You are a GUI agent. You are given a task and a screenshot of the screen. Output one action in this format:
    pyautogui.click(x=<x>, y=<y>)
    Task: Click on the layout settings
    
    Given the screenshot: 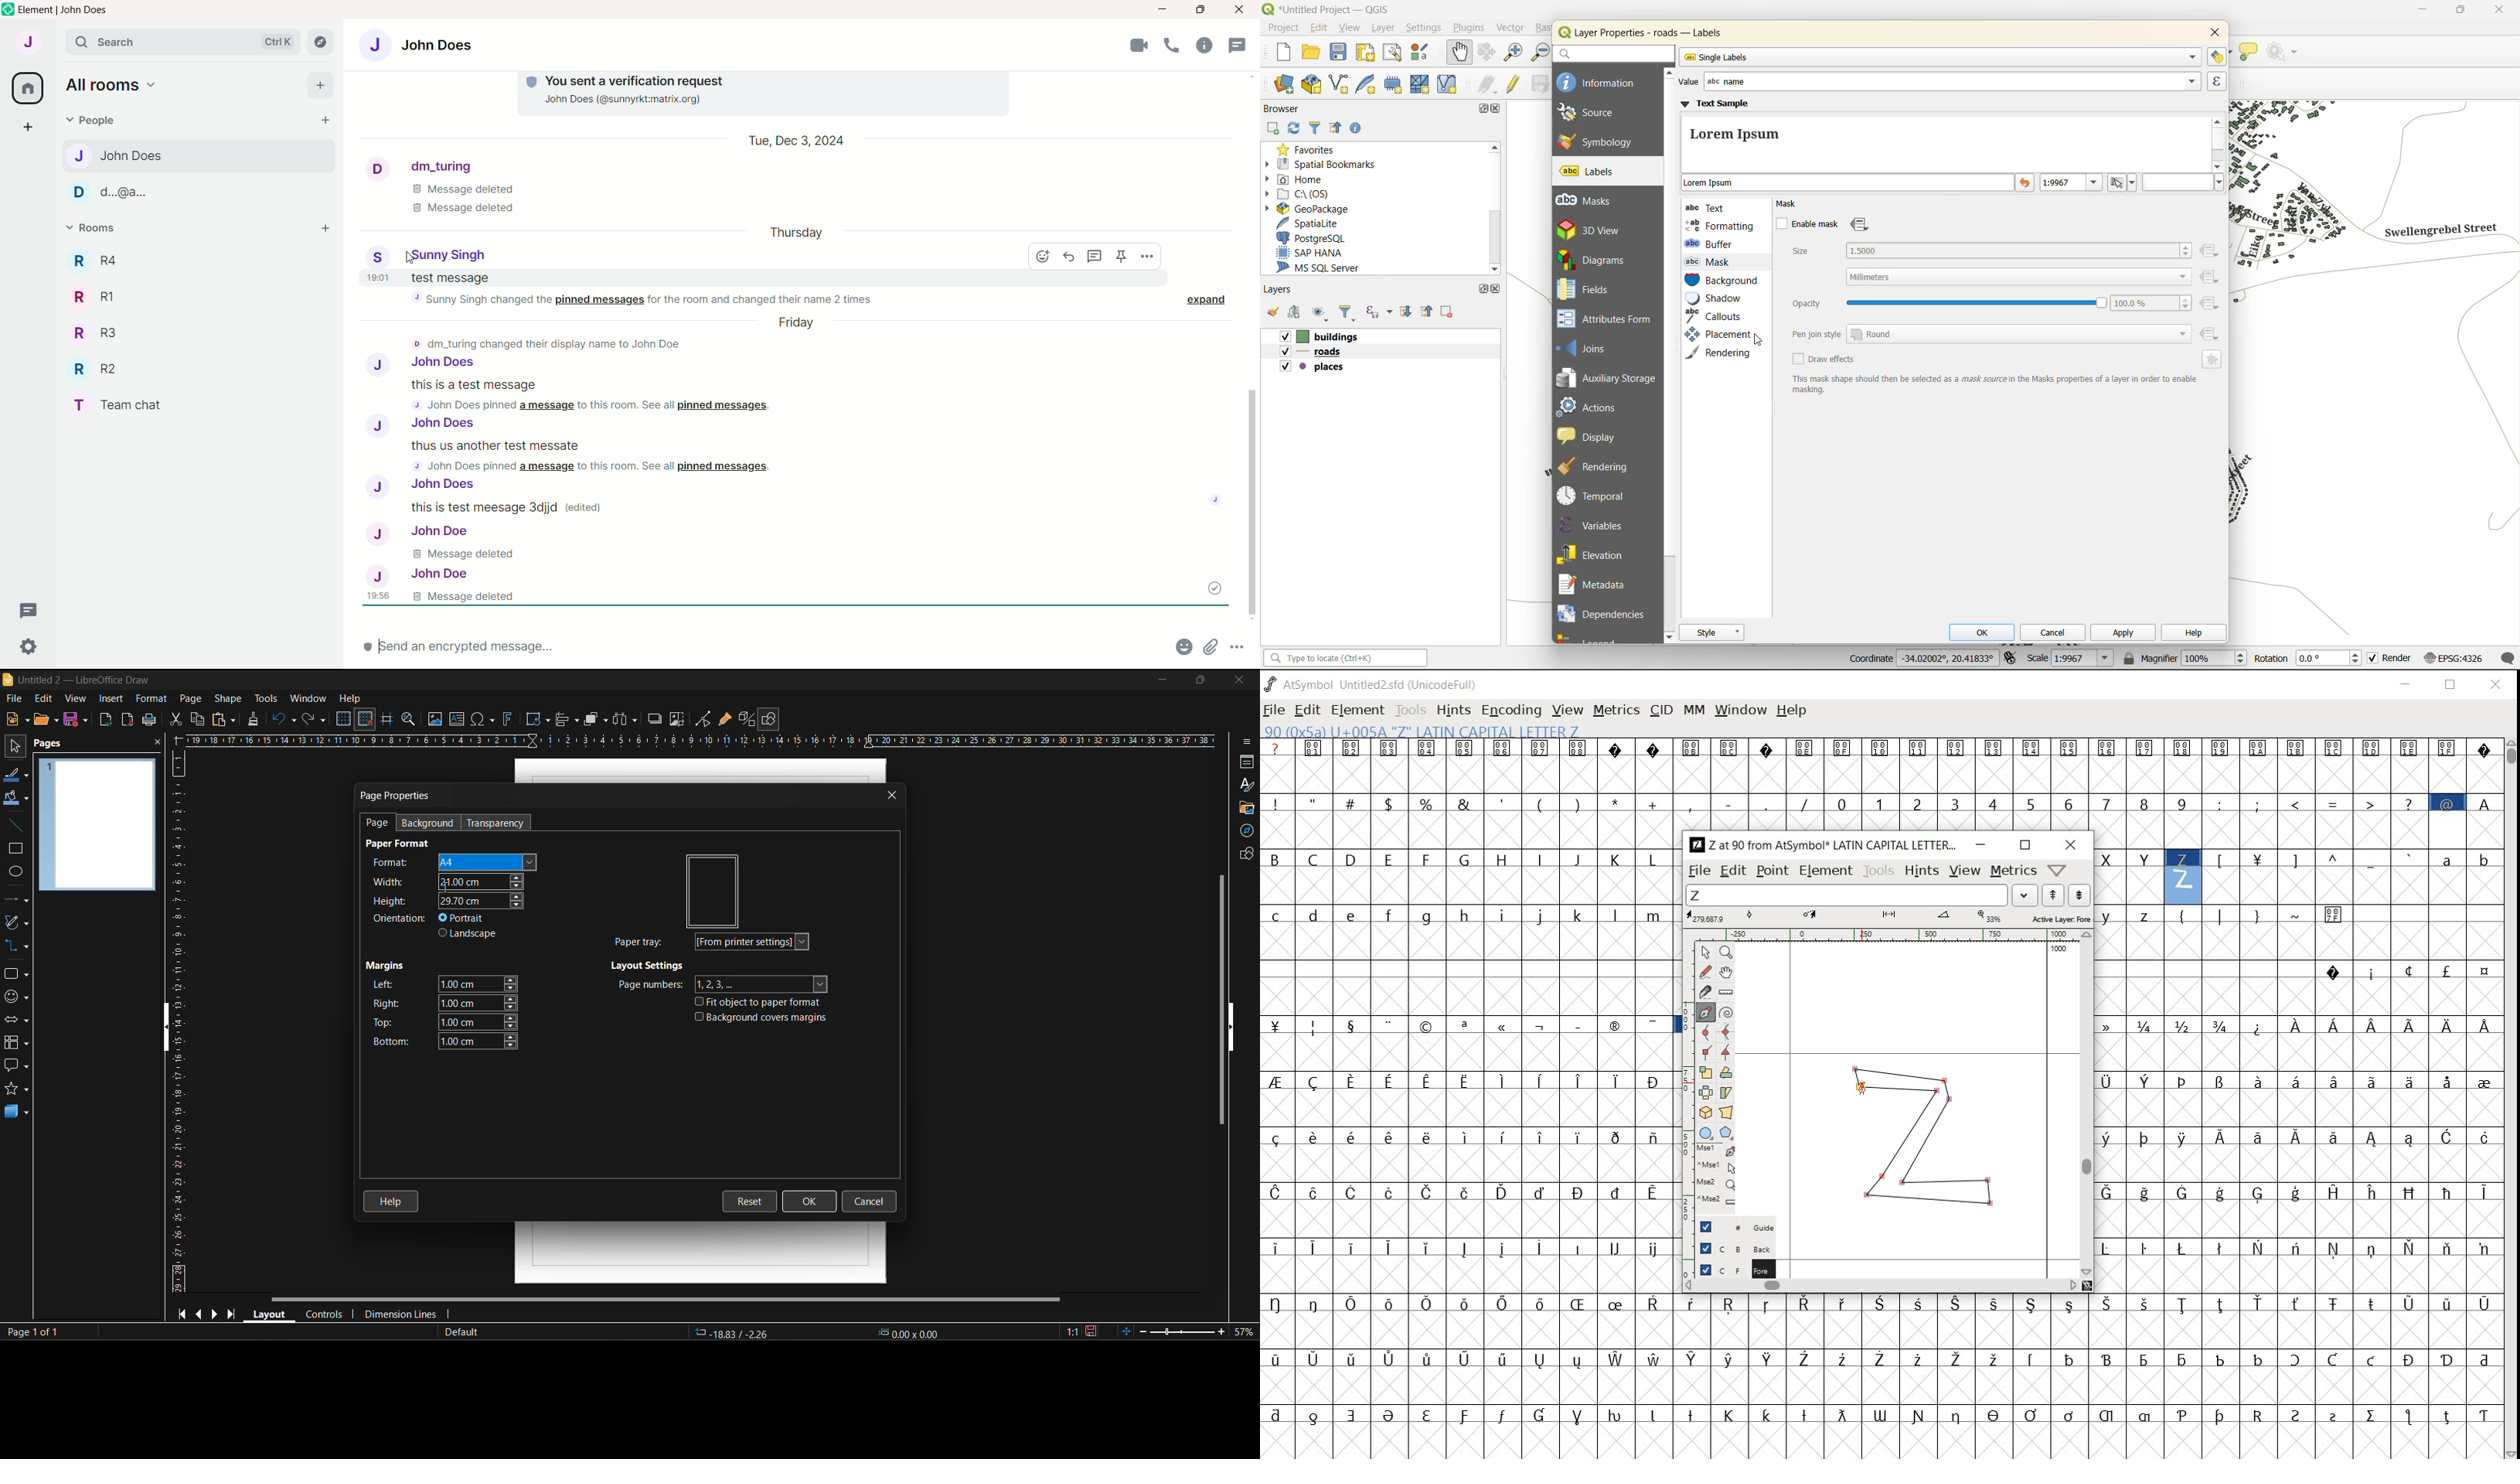 What is the action you would take?
    pyautogui.click(x=650, y=968)
    